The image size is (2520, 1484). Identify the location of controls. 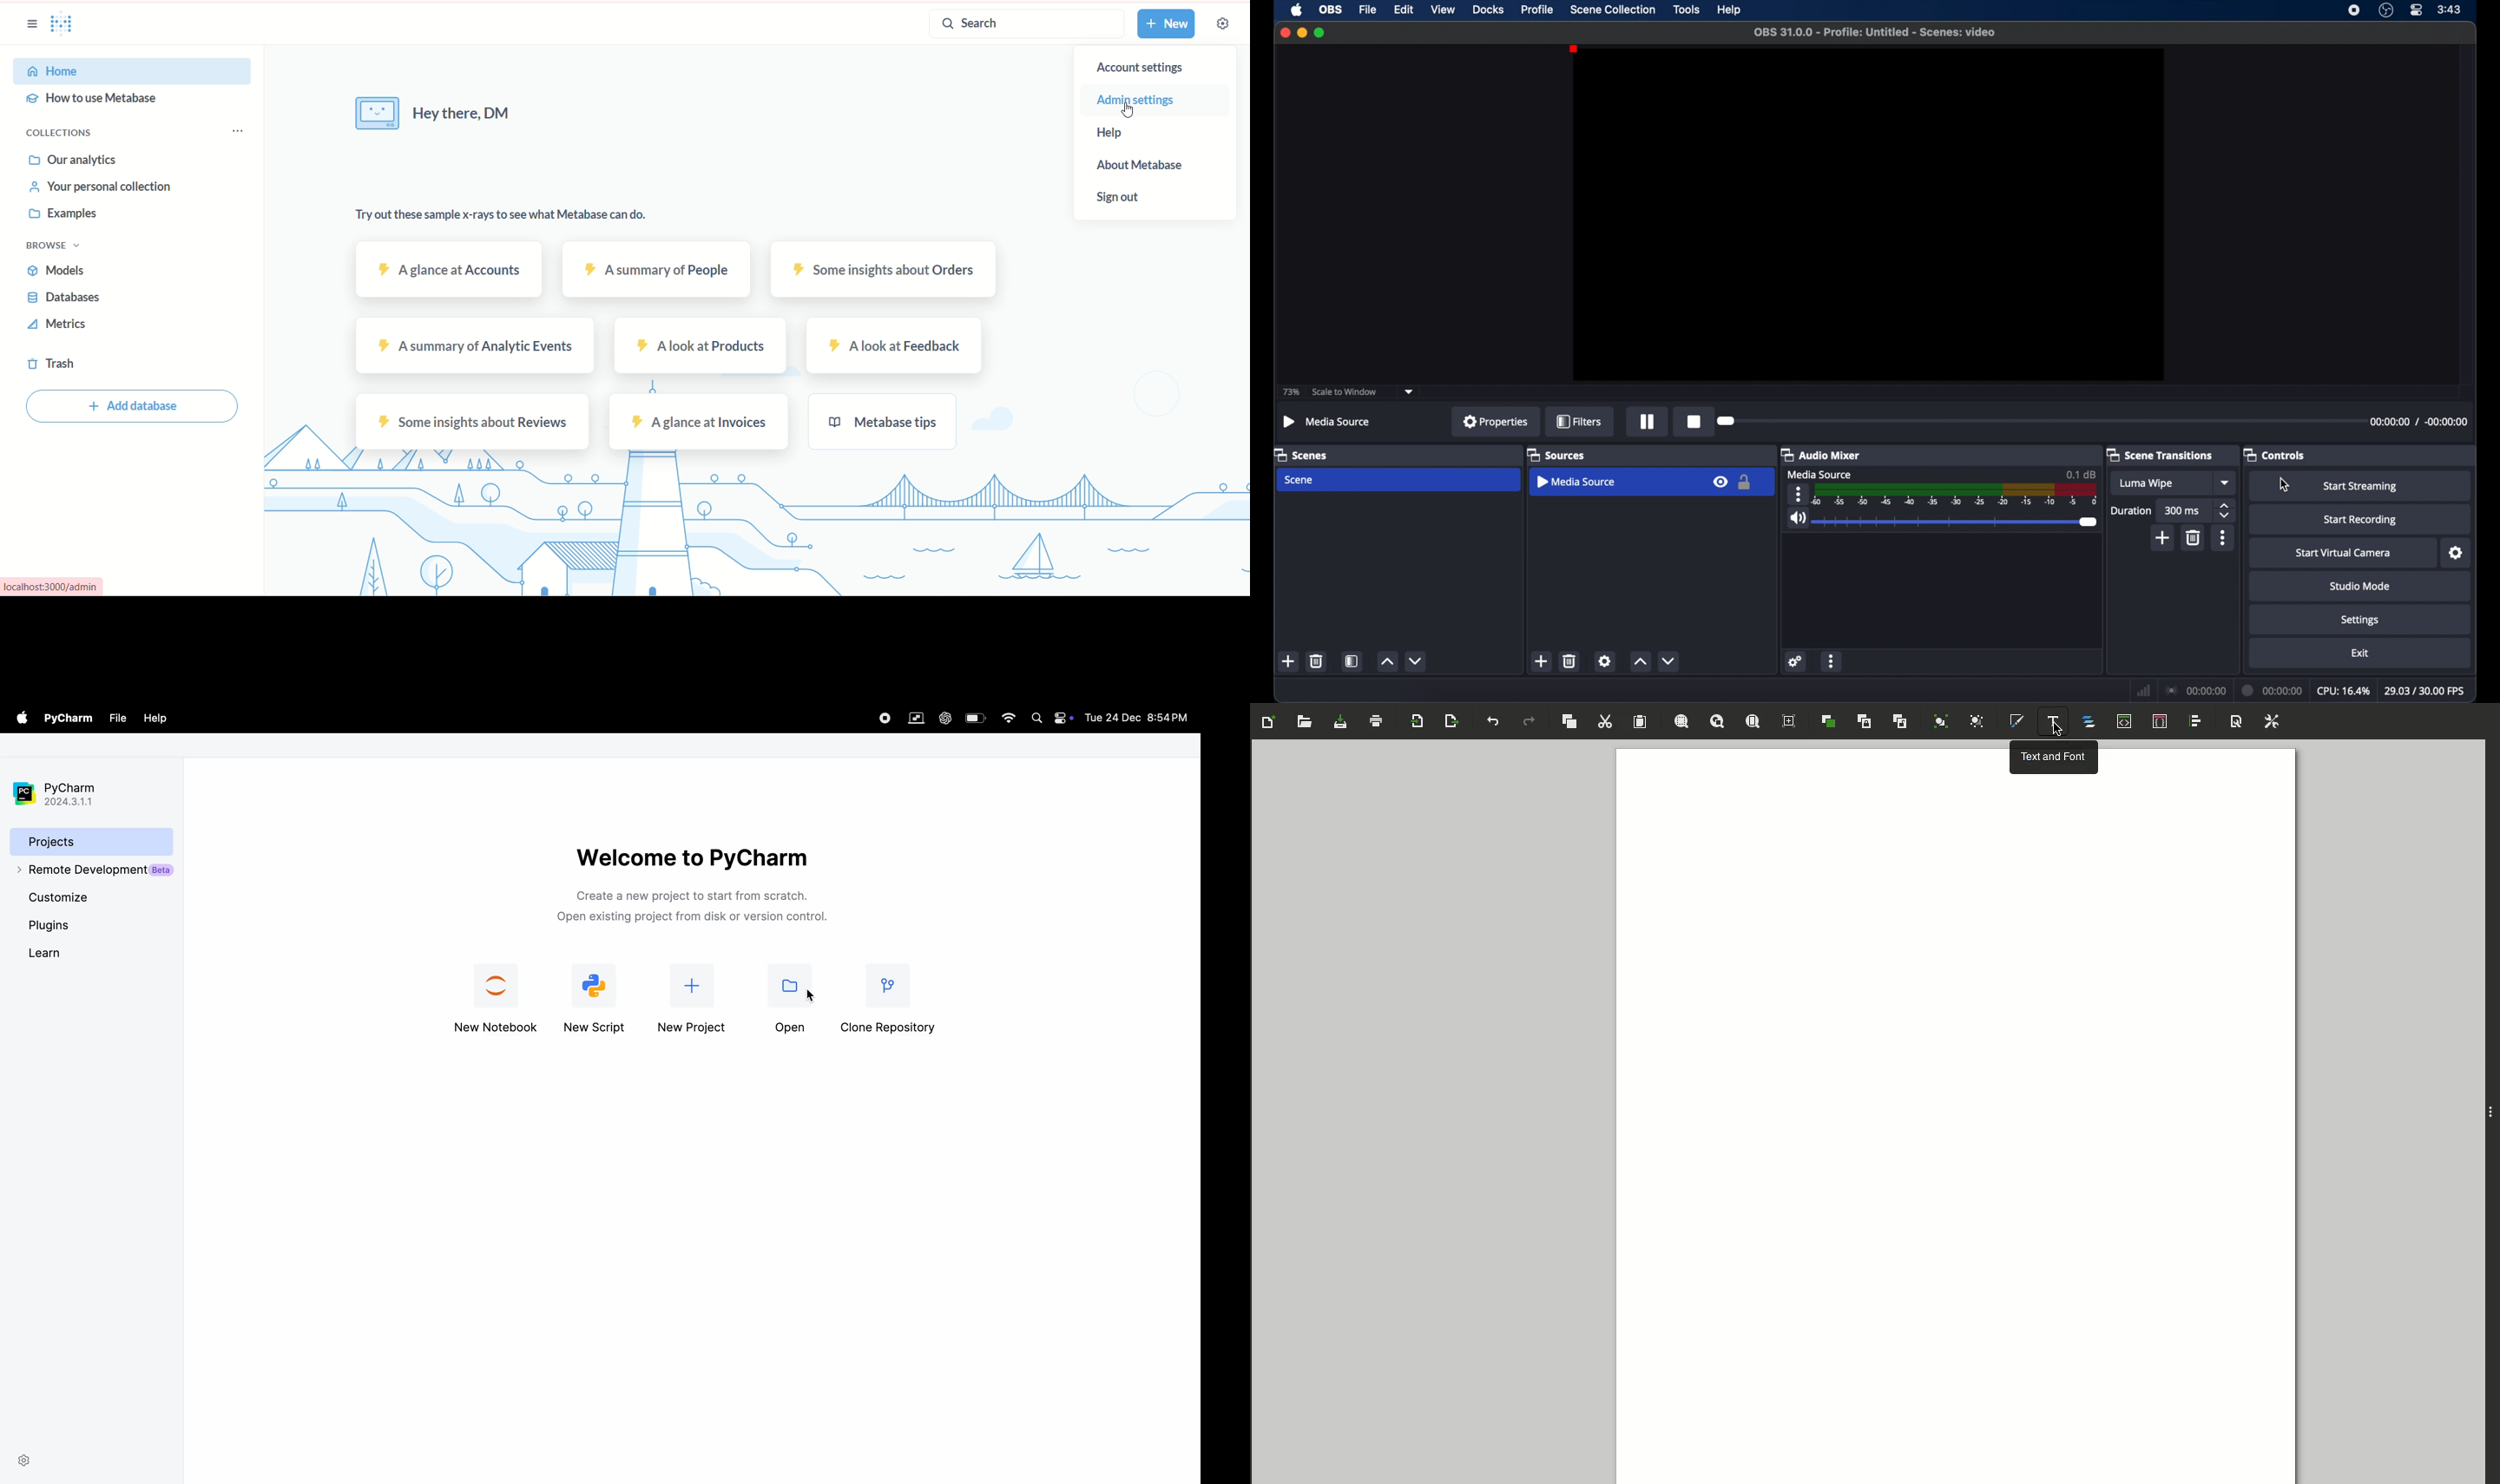
(2274, 455).